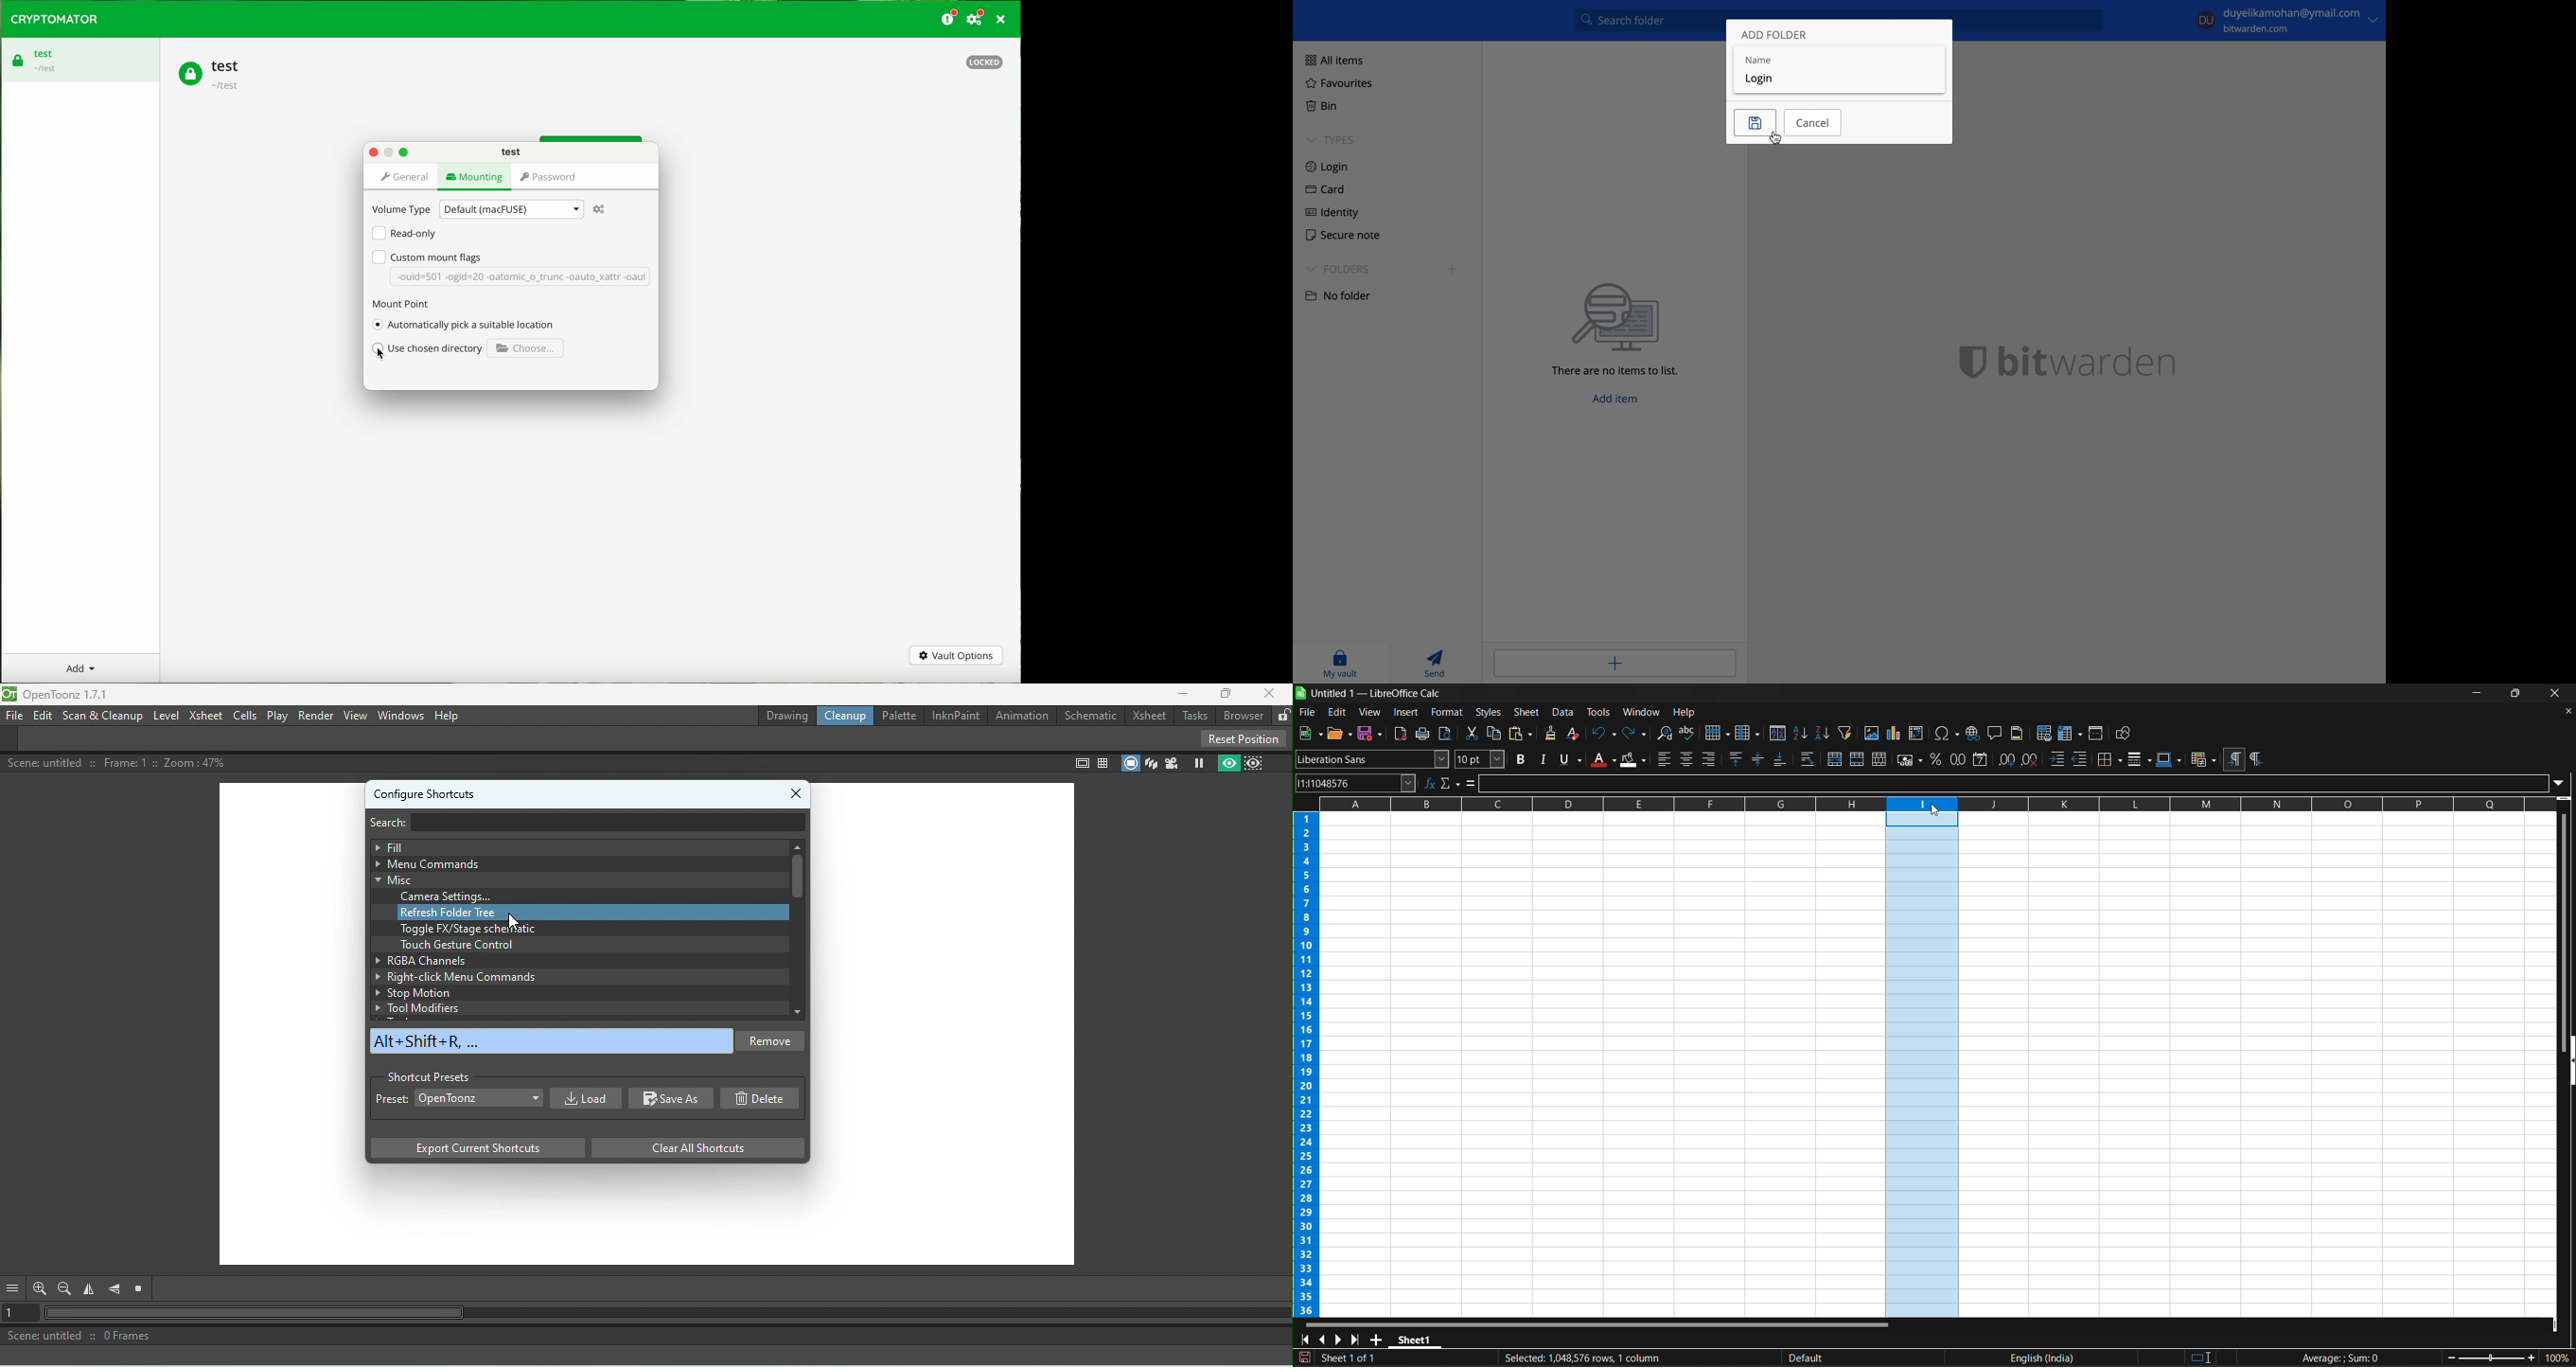 The width and height of the screenshot is (2576, 1372). I want to click on Right-click menu commands, so click(571, 977).